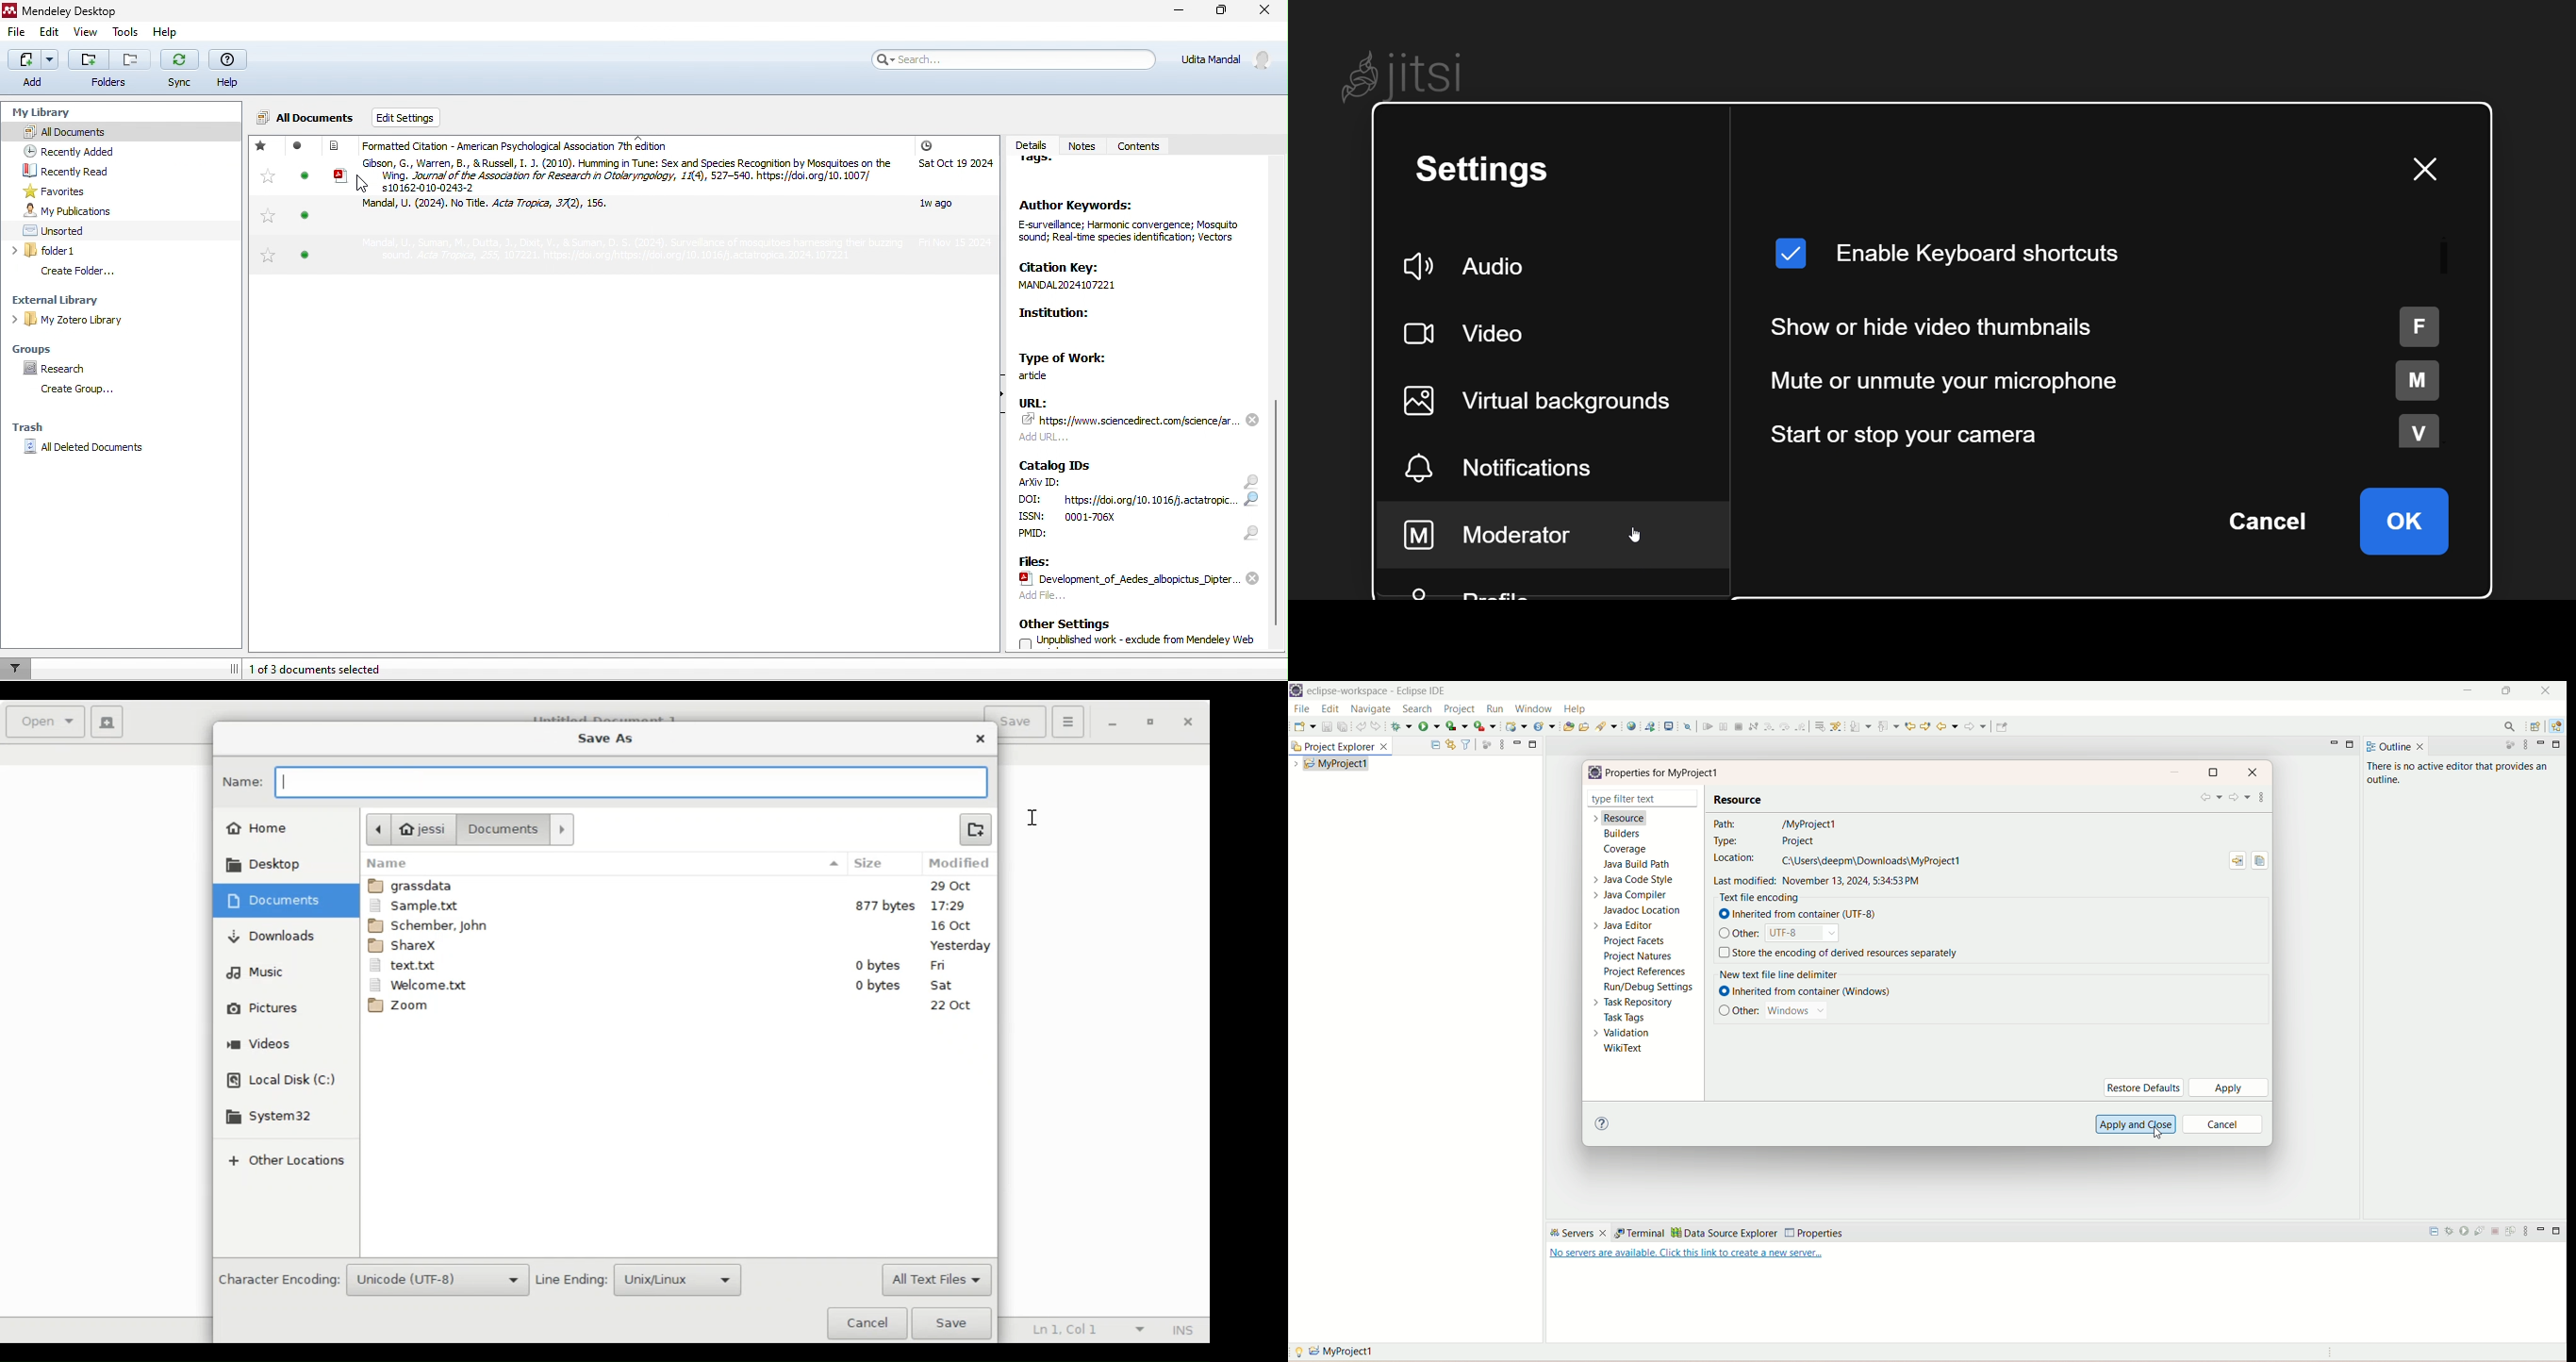 The height and width of the screenshot is (1372, 2576). What do you see at coordinates (1620, 926) in the screenshot?
I see `java editor` at bounding box center [1620, 926].